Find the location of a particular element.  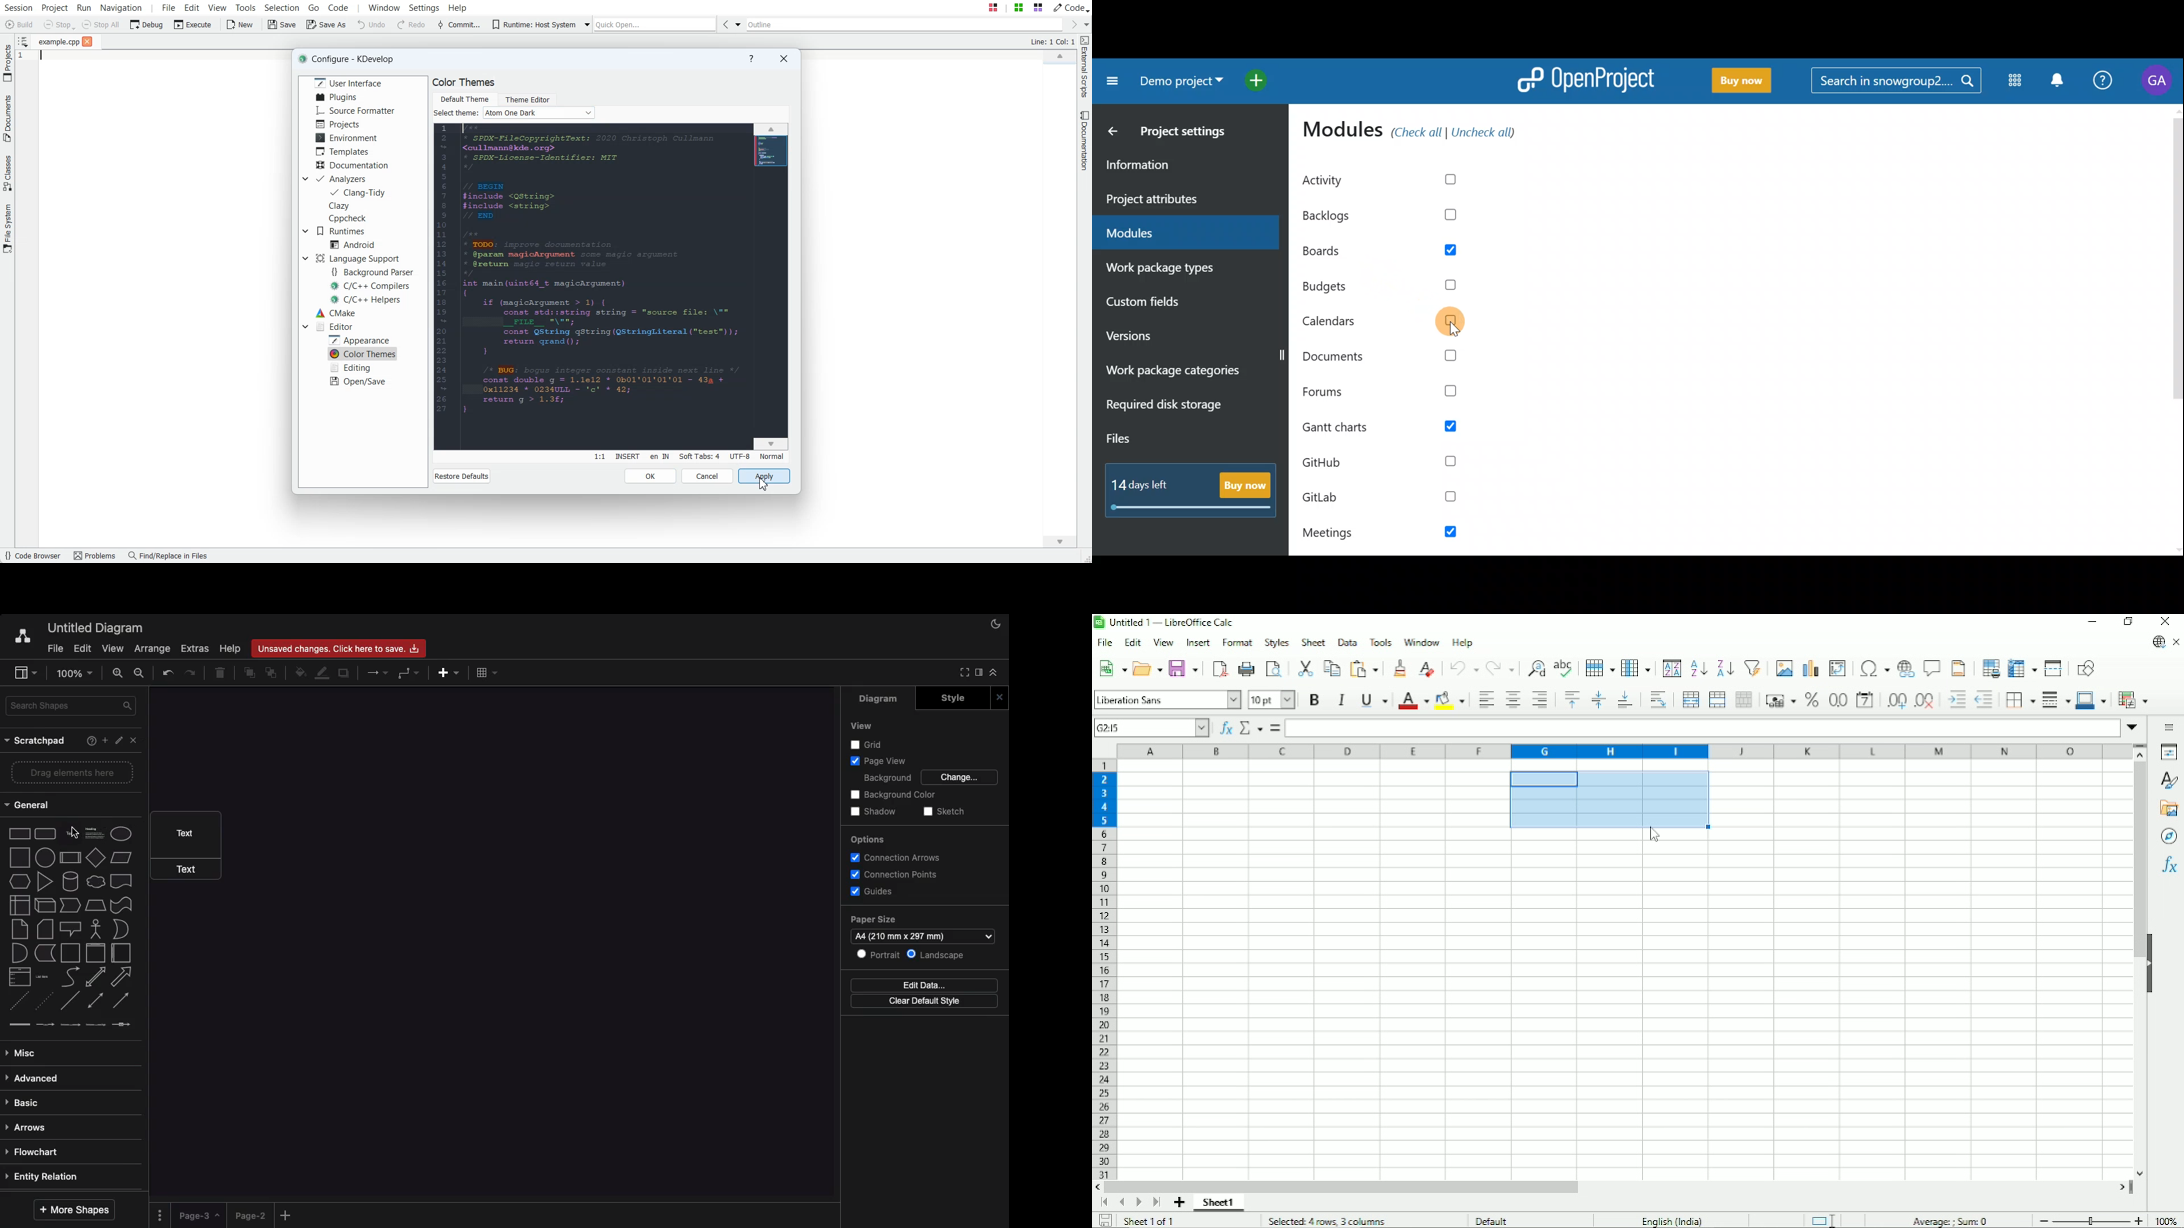

Align center is located at coordinates (1512, 701).